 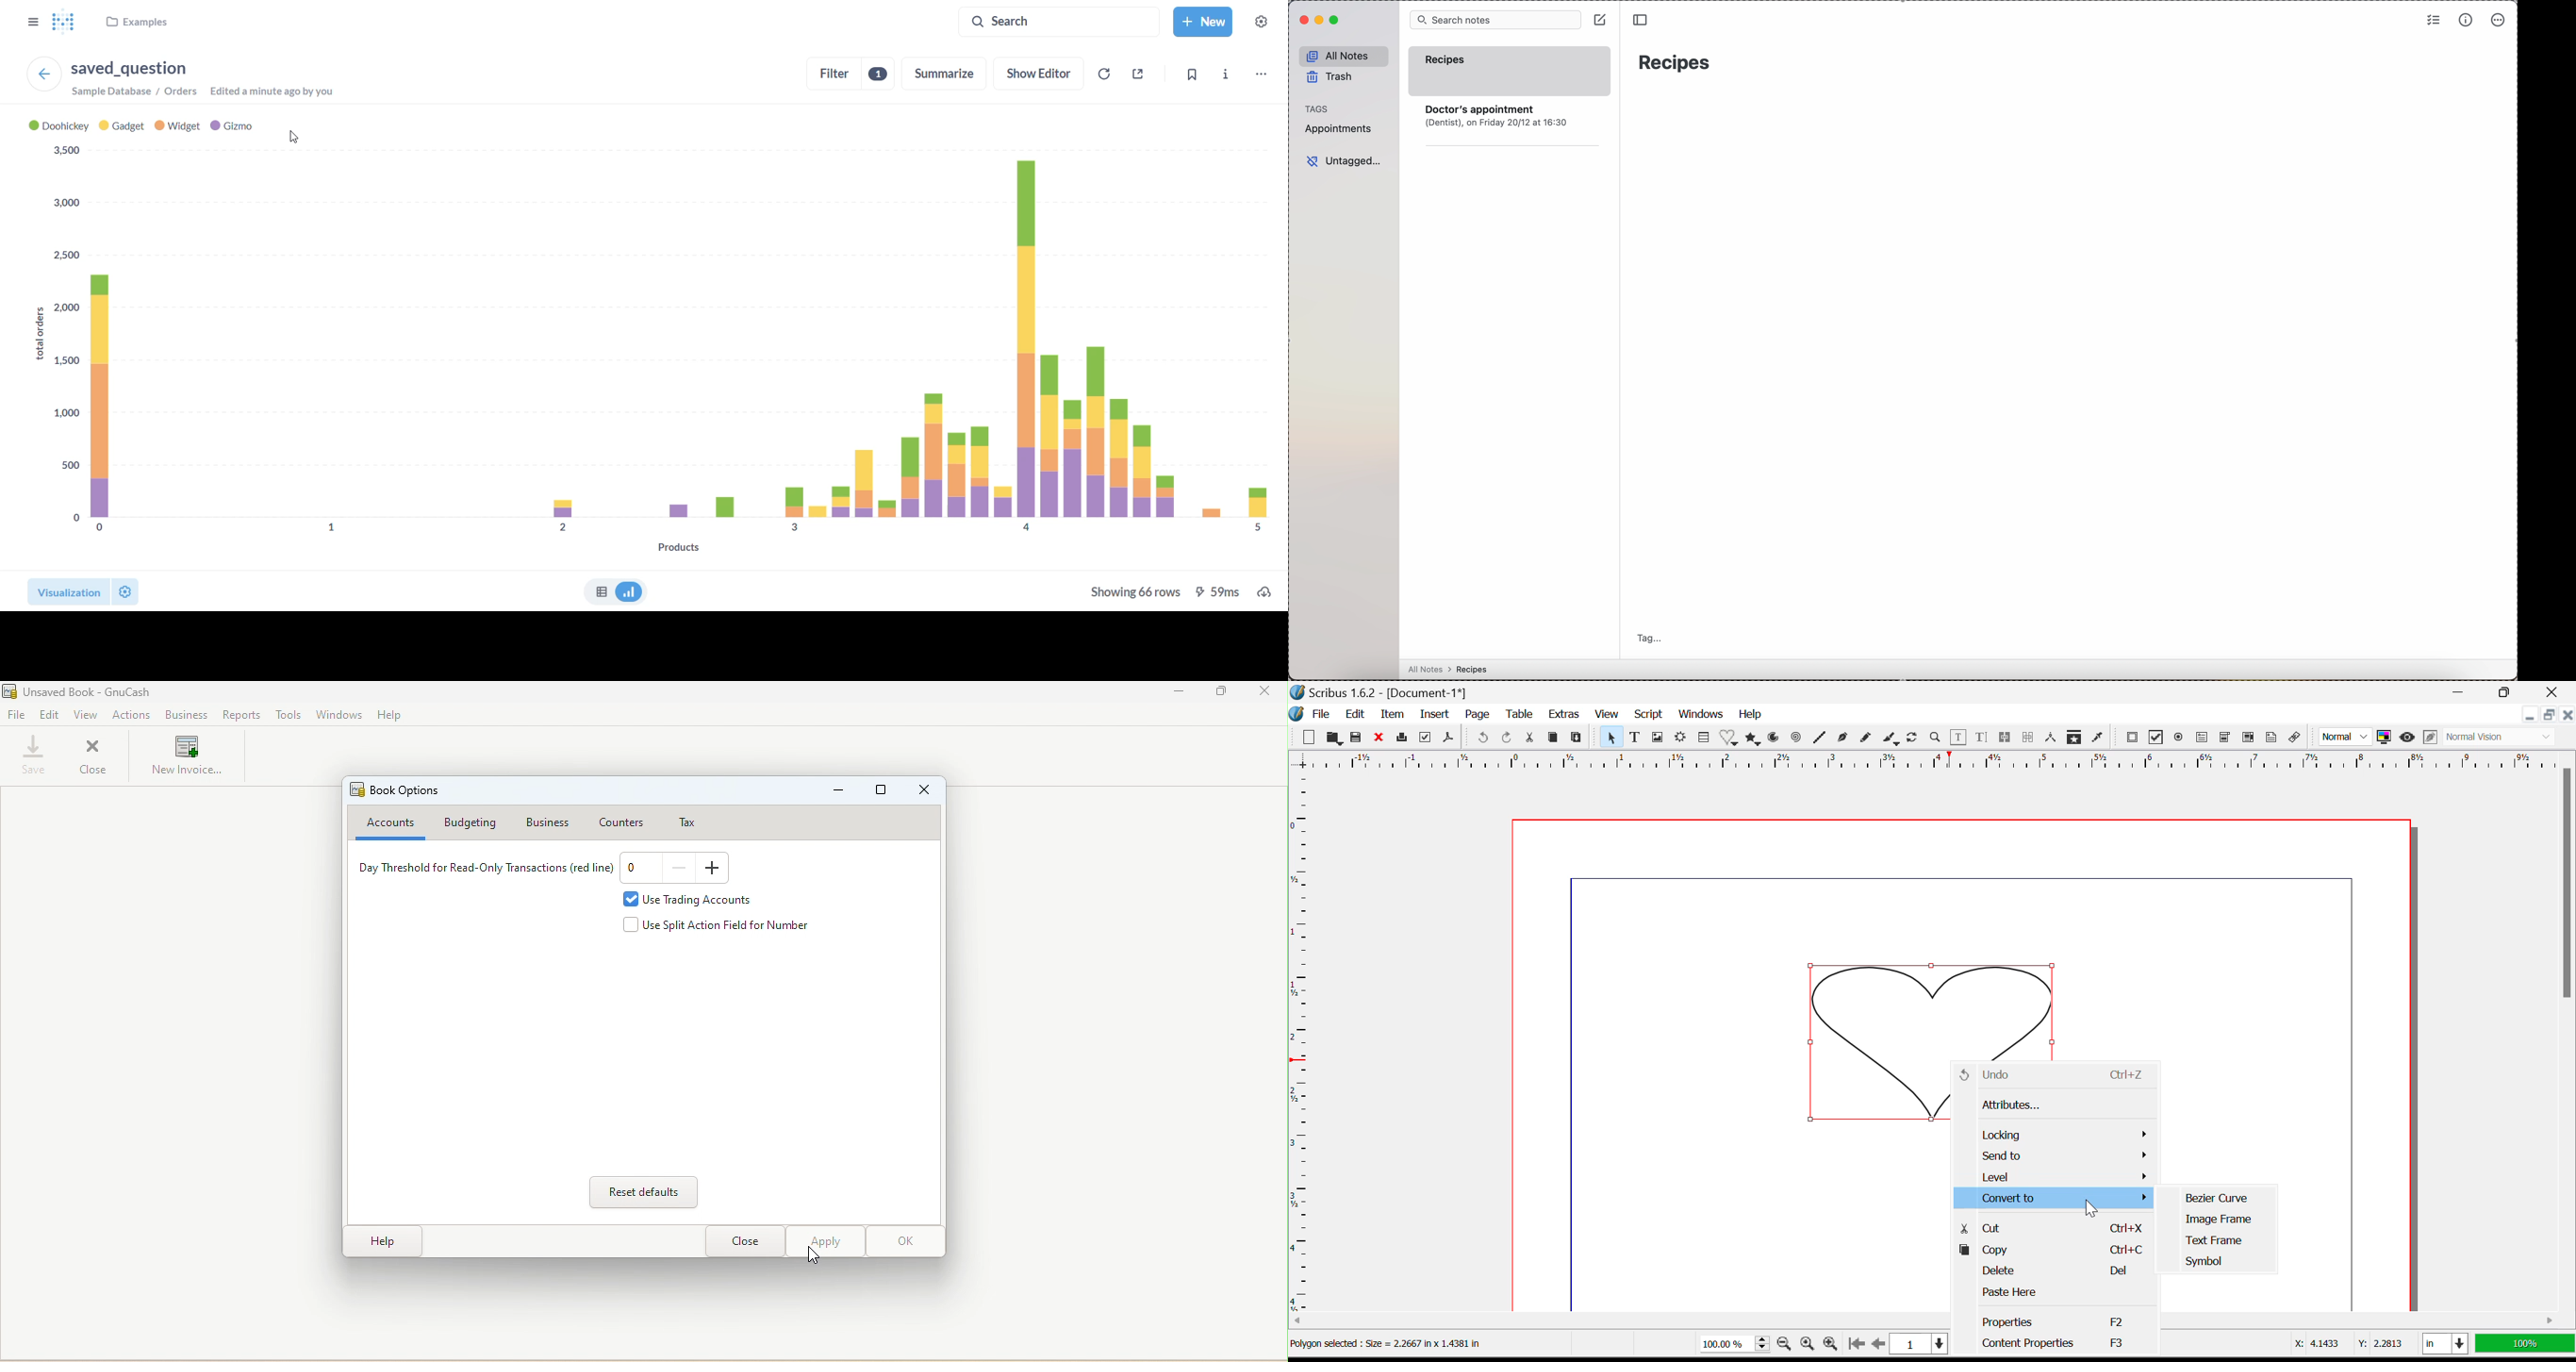 I want to click on Reports, so click(x=239, y=714).